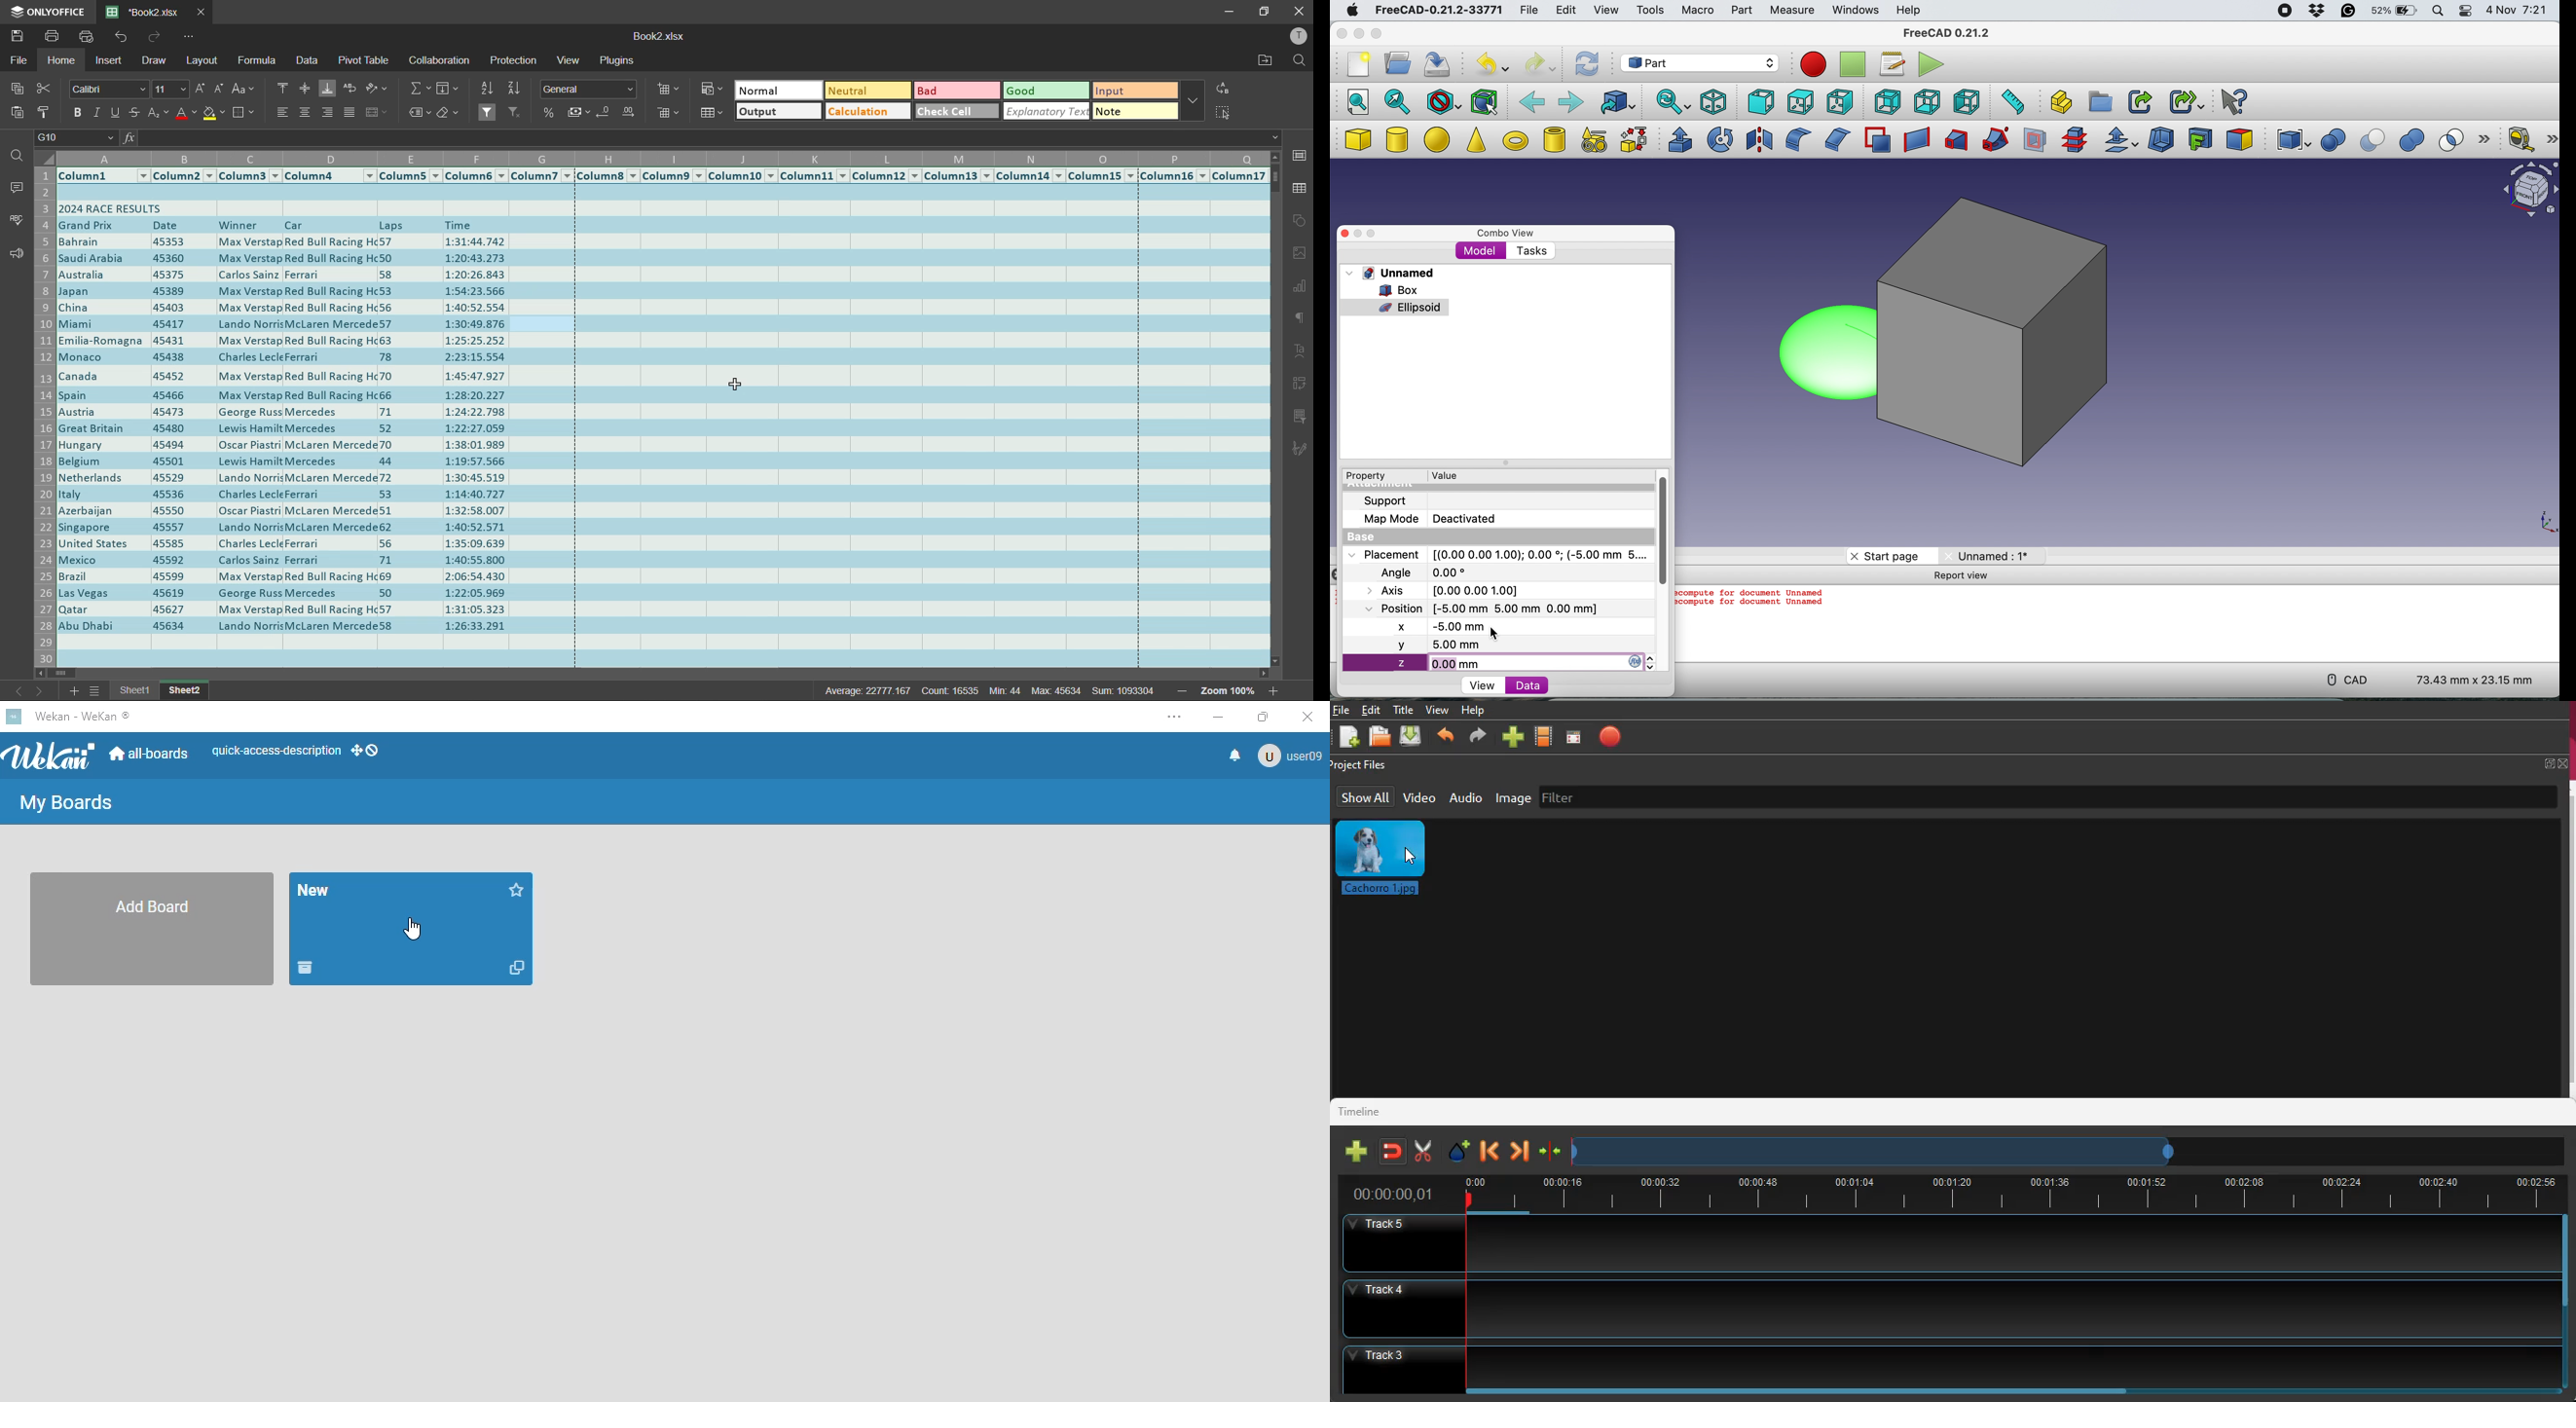 This screenshot has height=1428, width=2576. Describe the element at coordinates (1532, 101) in the screenshot. I see `backward` at that location.